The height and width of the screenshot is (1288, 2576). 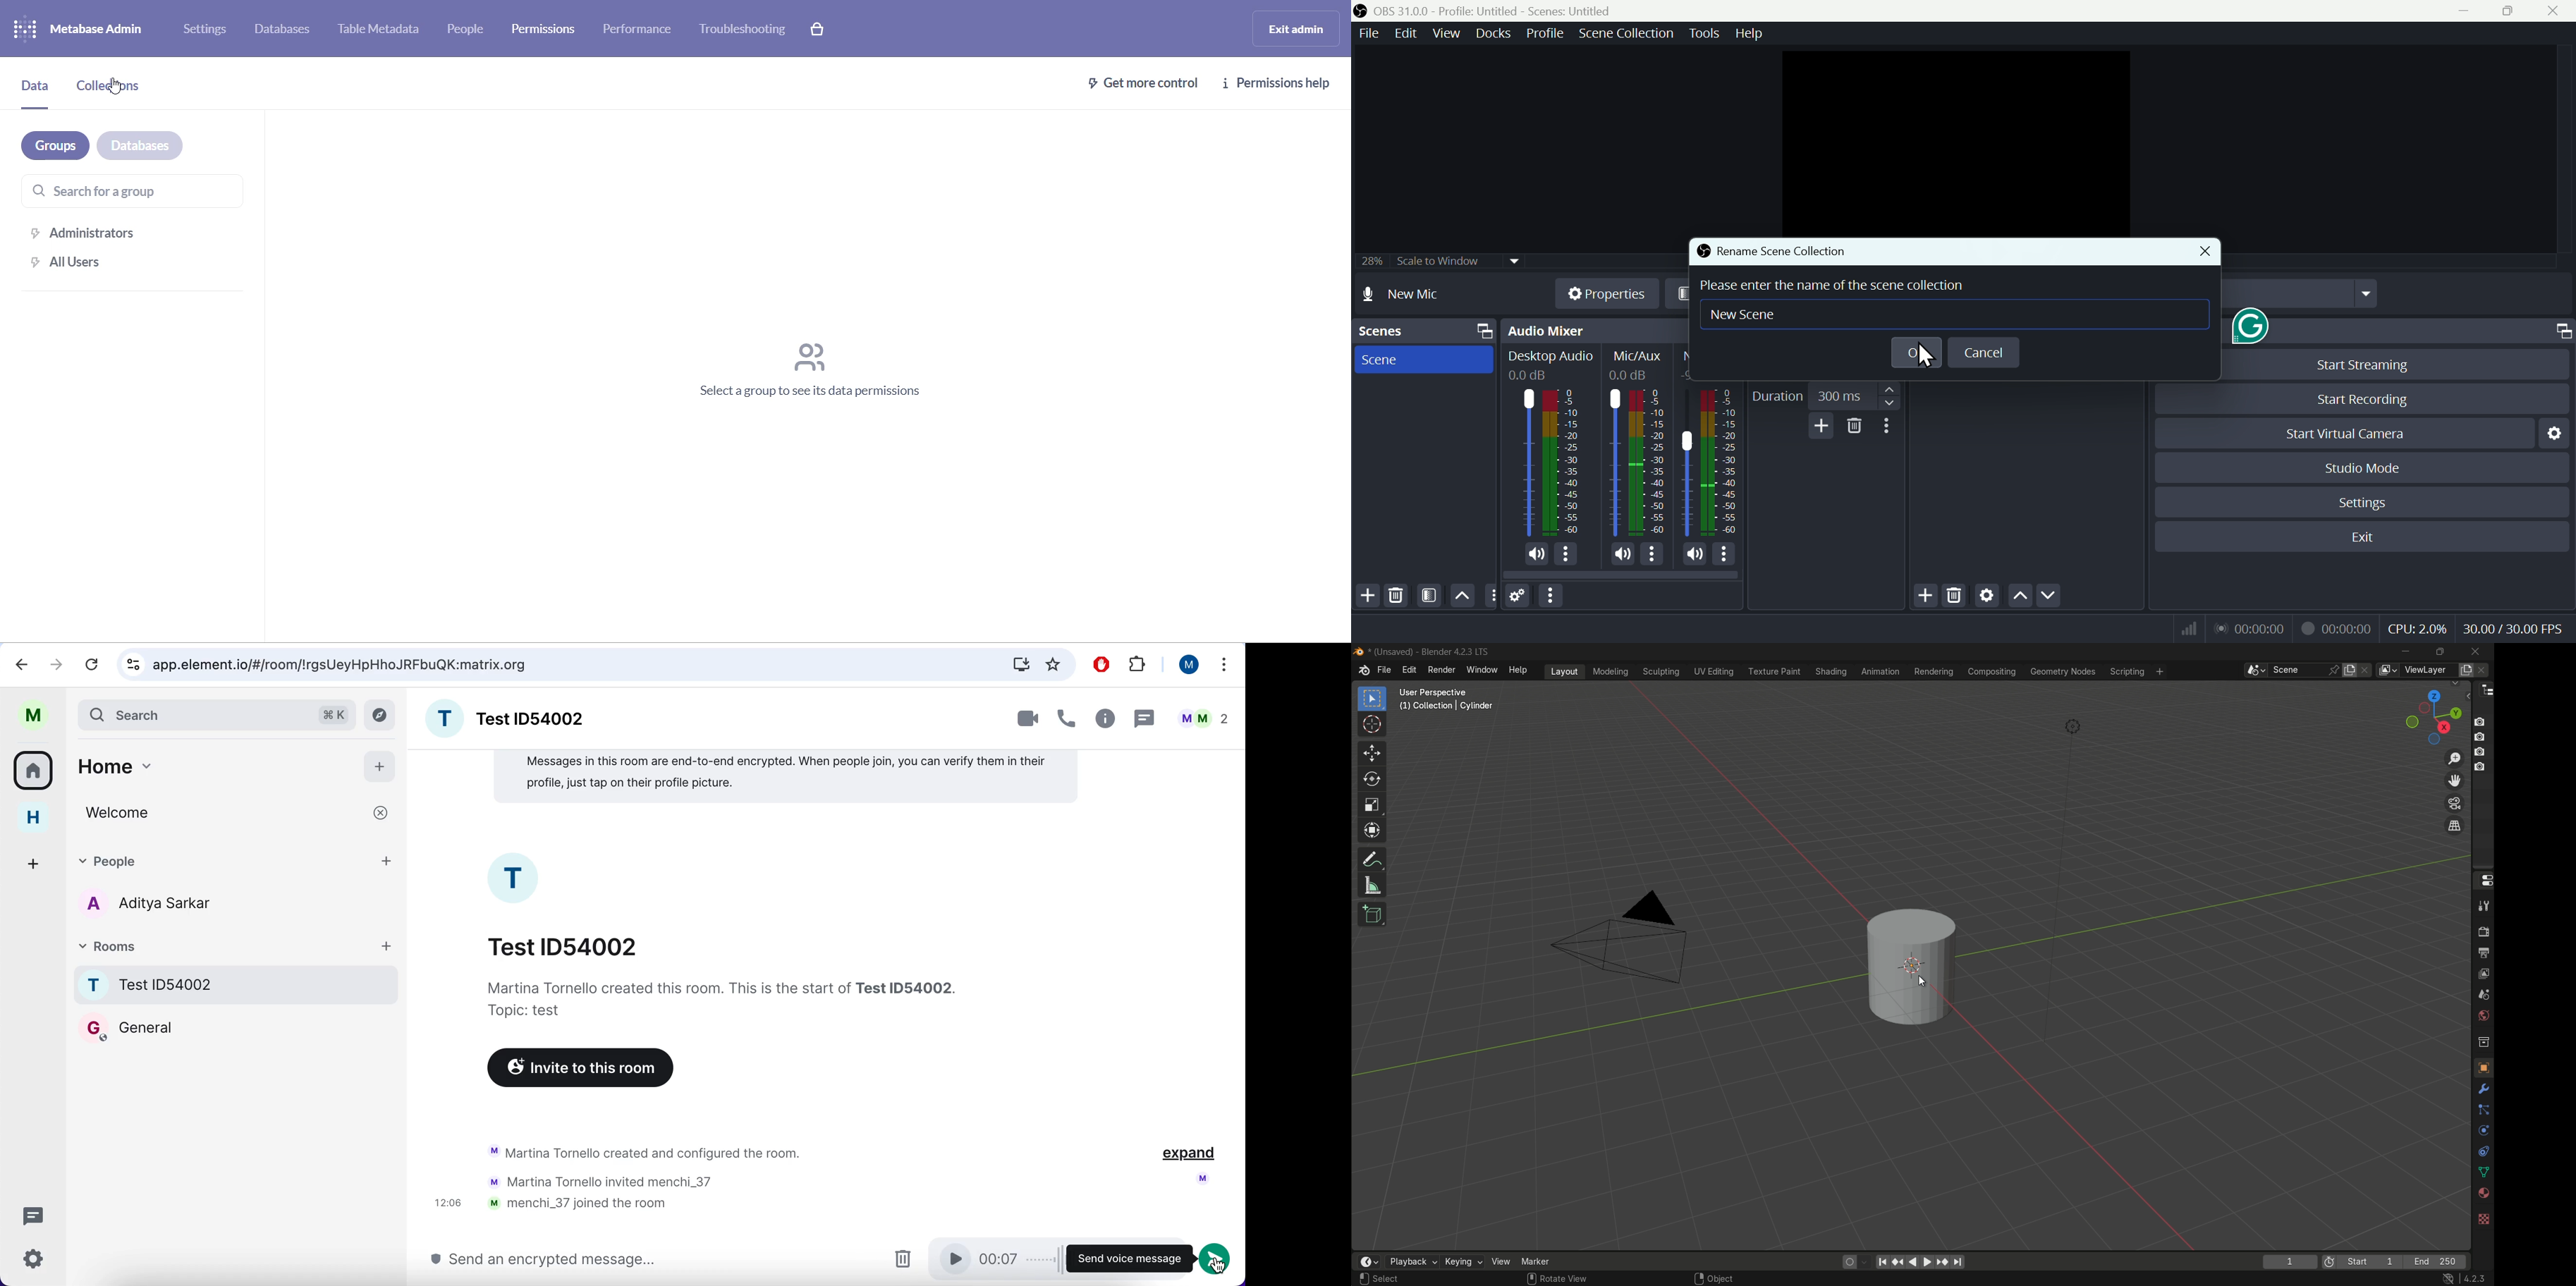 What do you see at coordinates (381, 767) in the screenshot?
I see `add` at bounding box center [381, 767].